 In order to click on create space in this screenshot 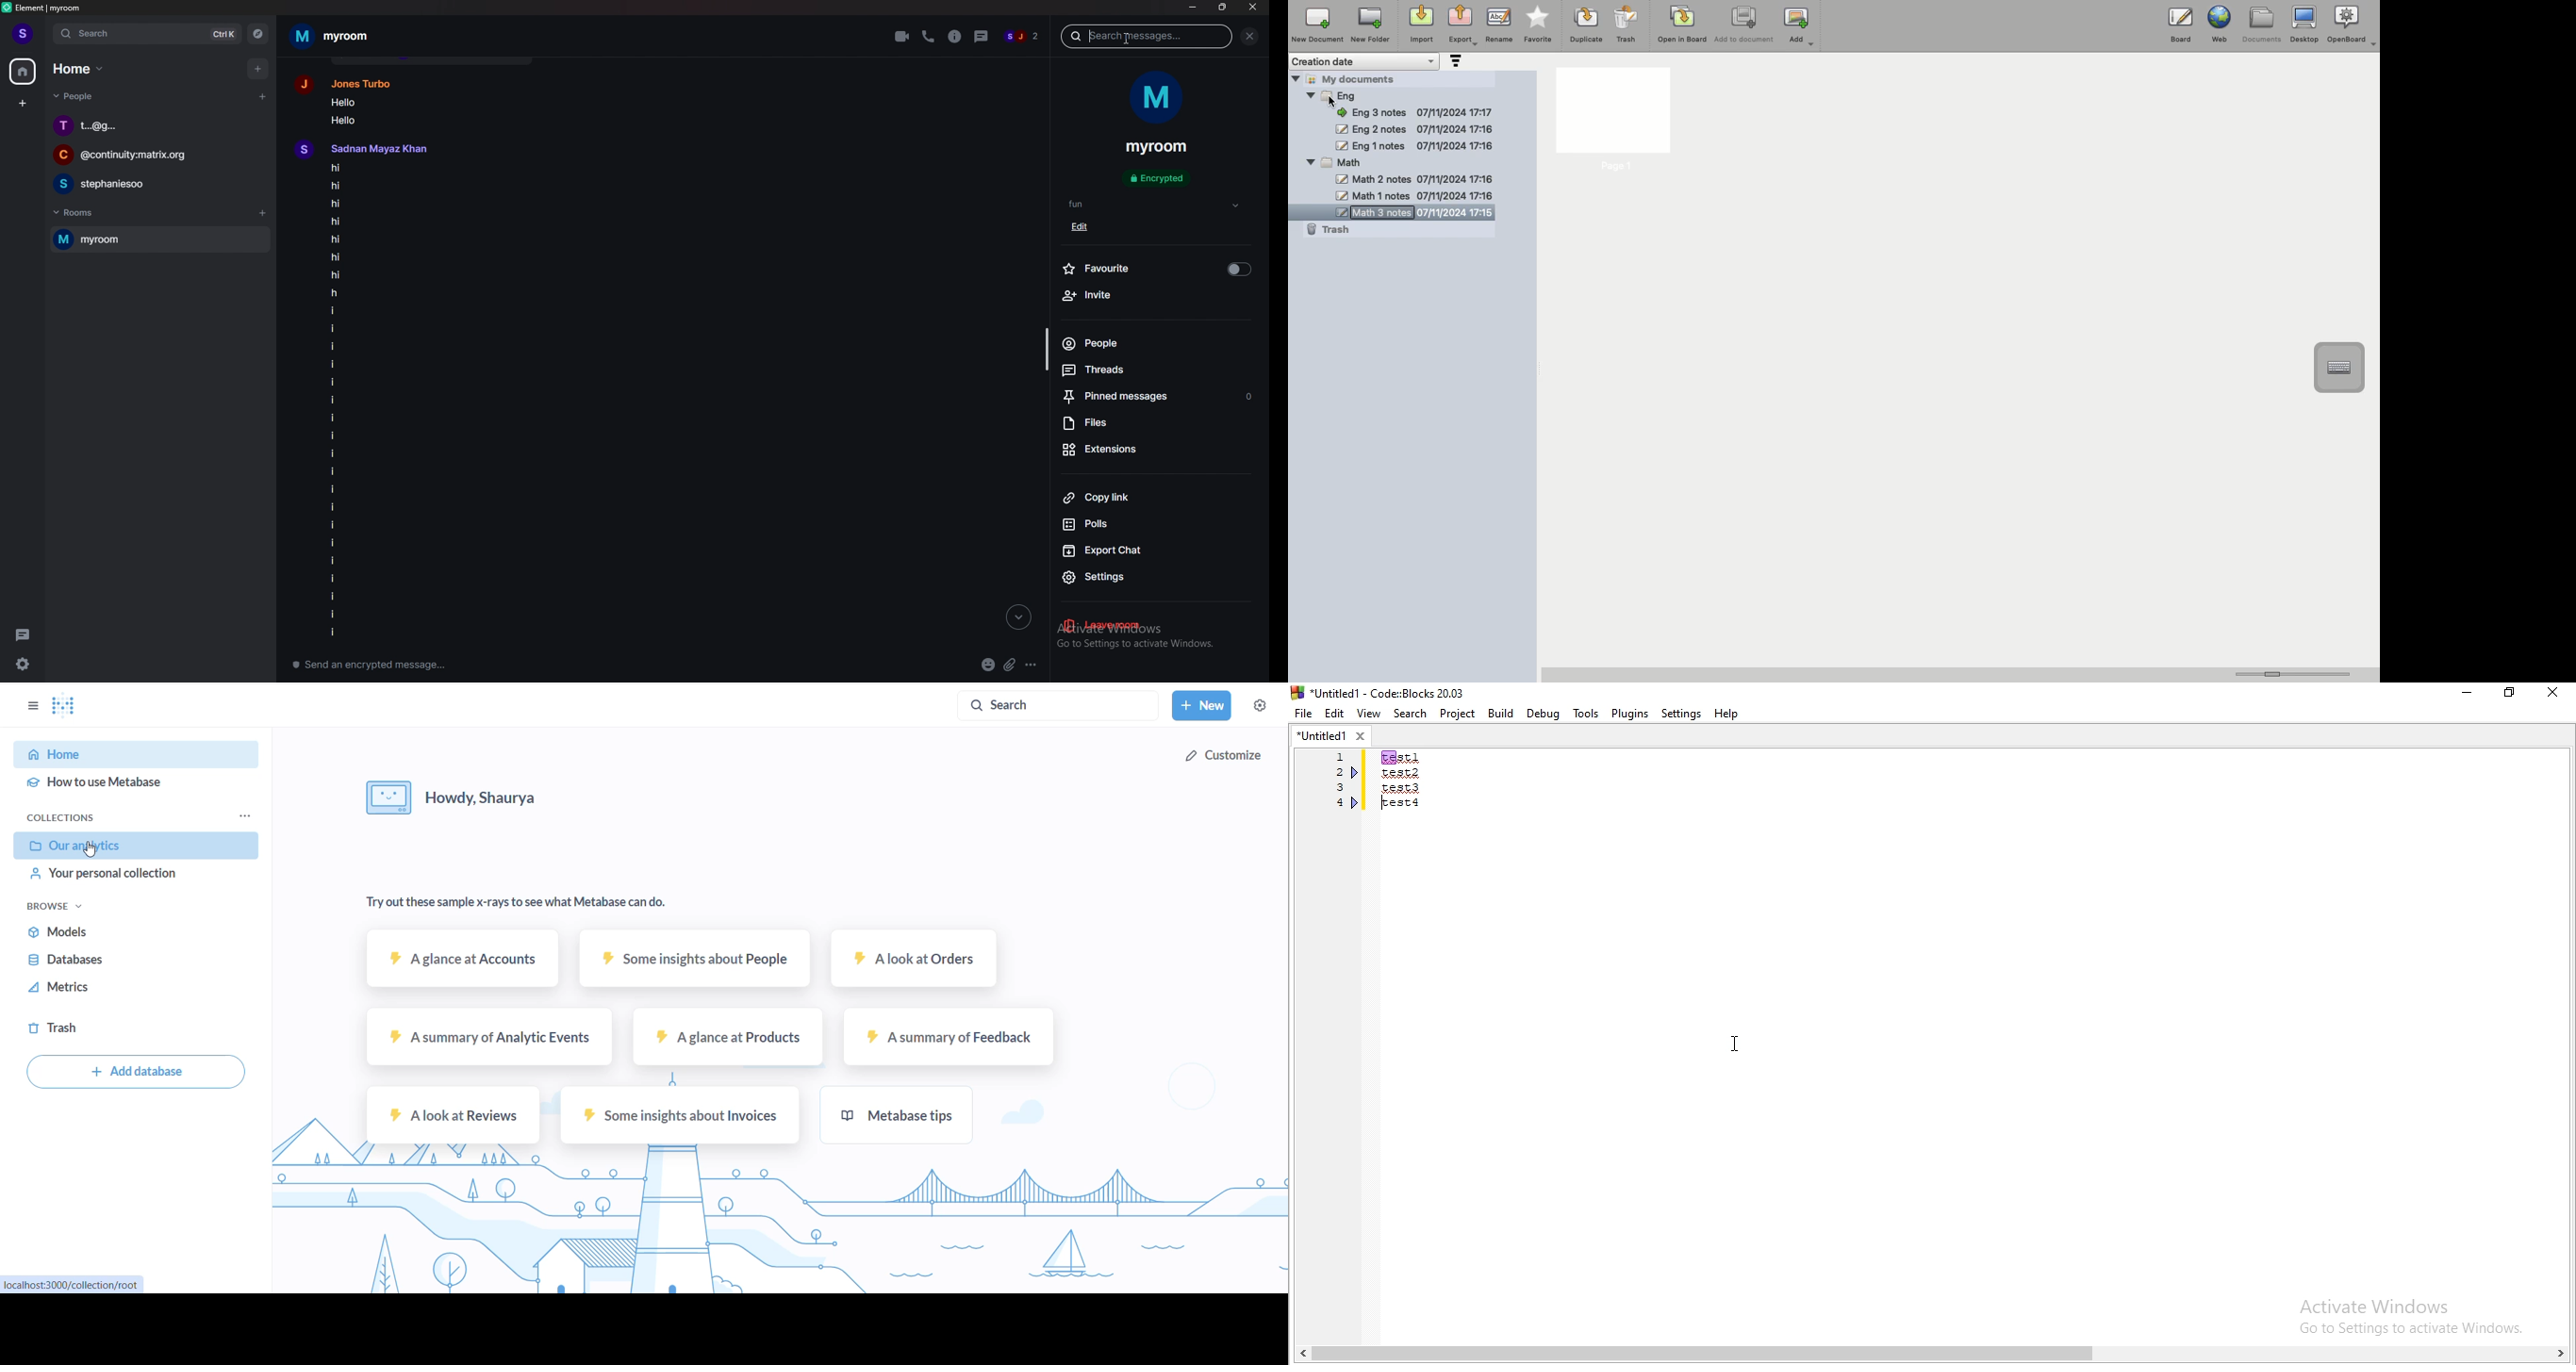, I will do `click(22, 104)`.